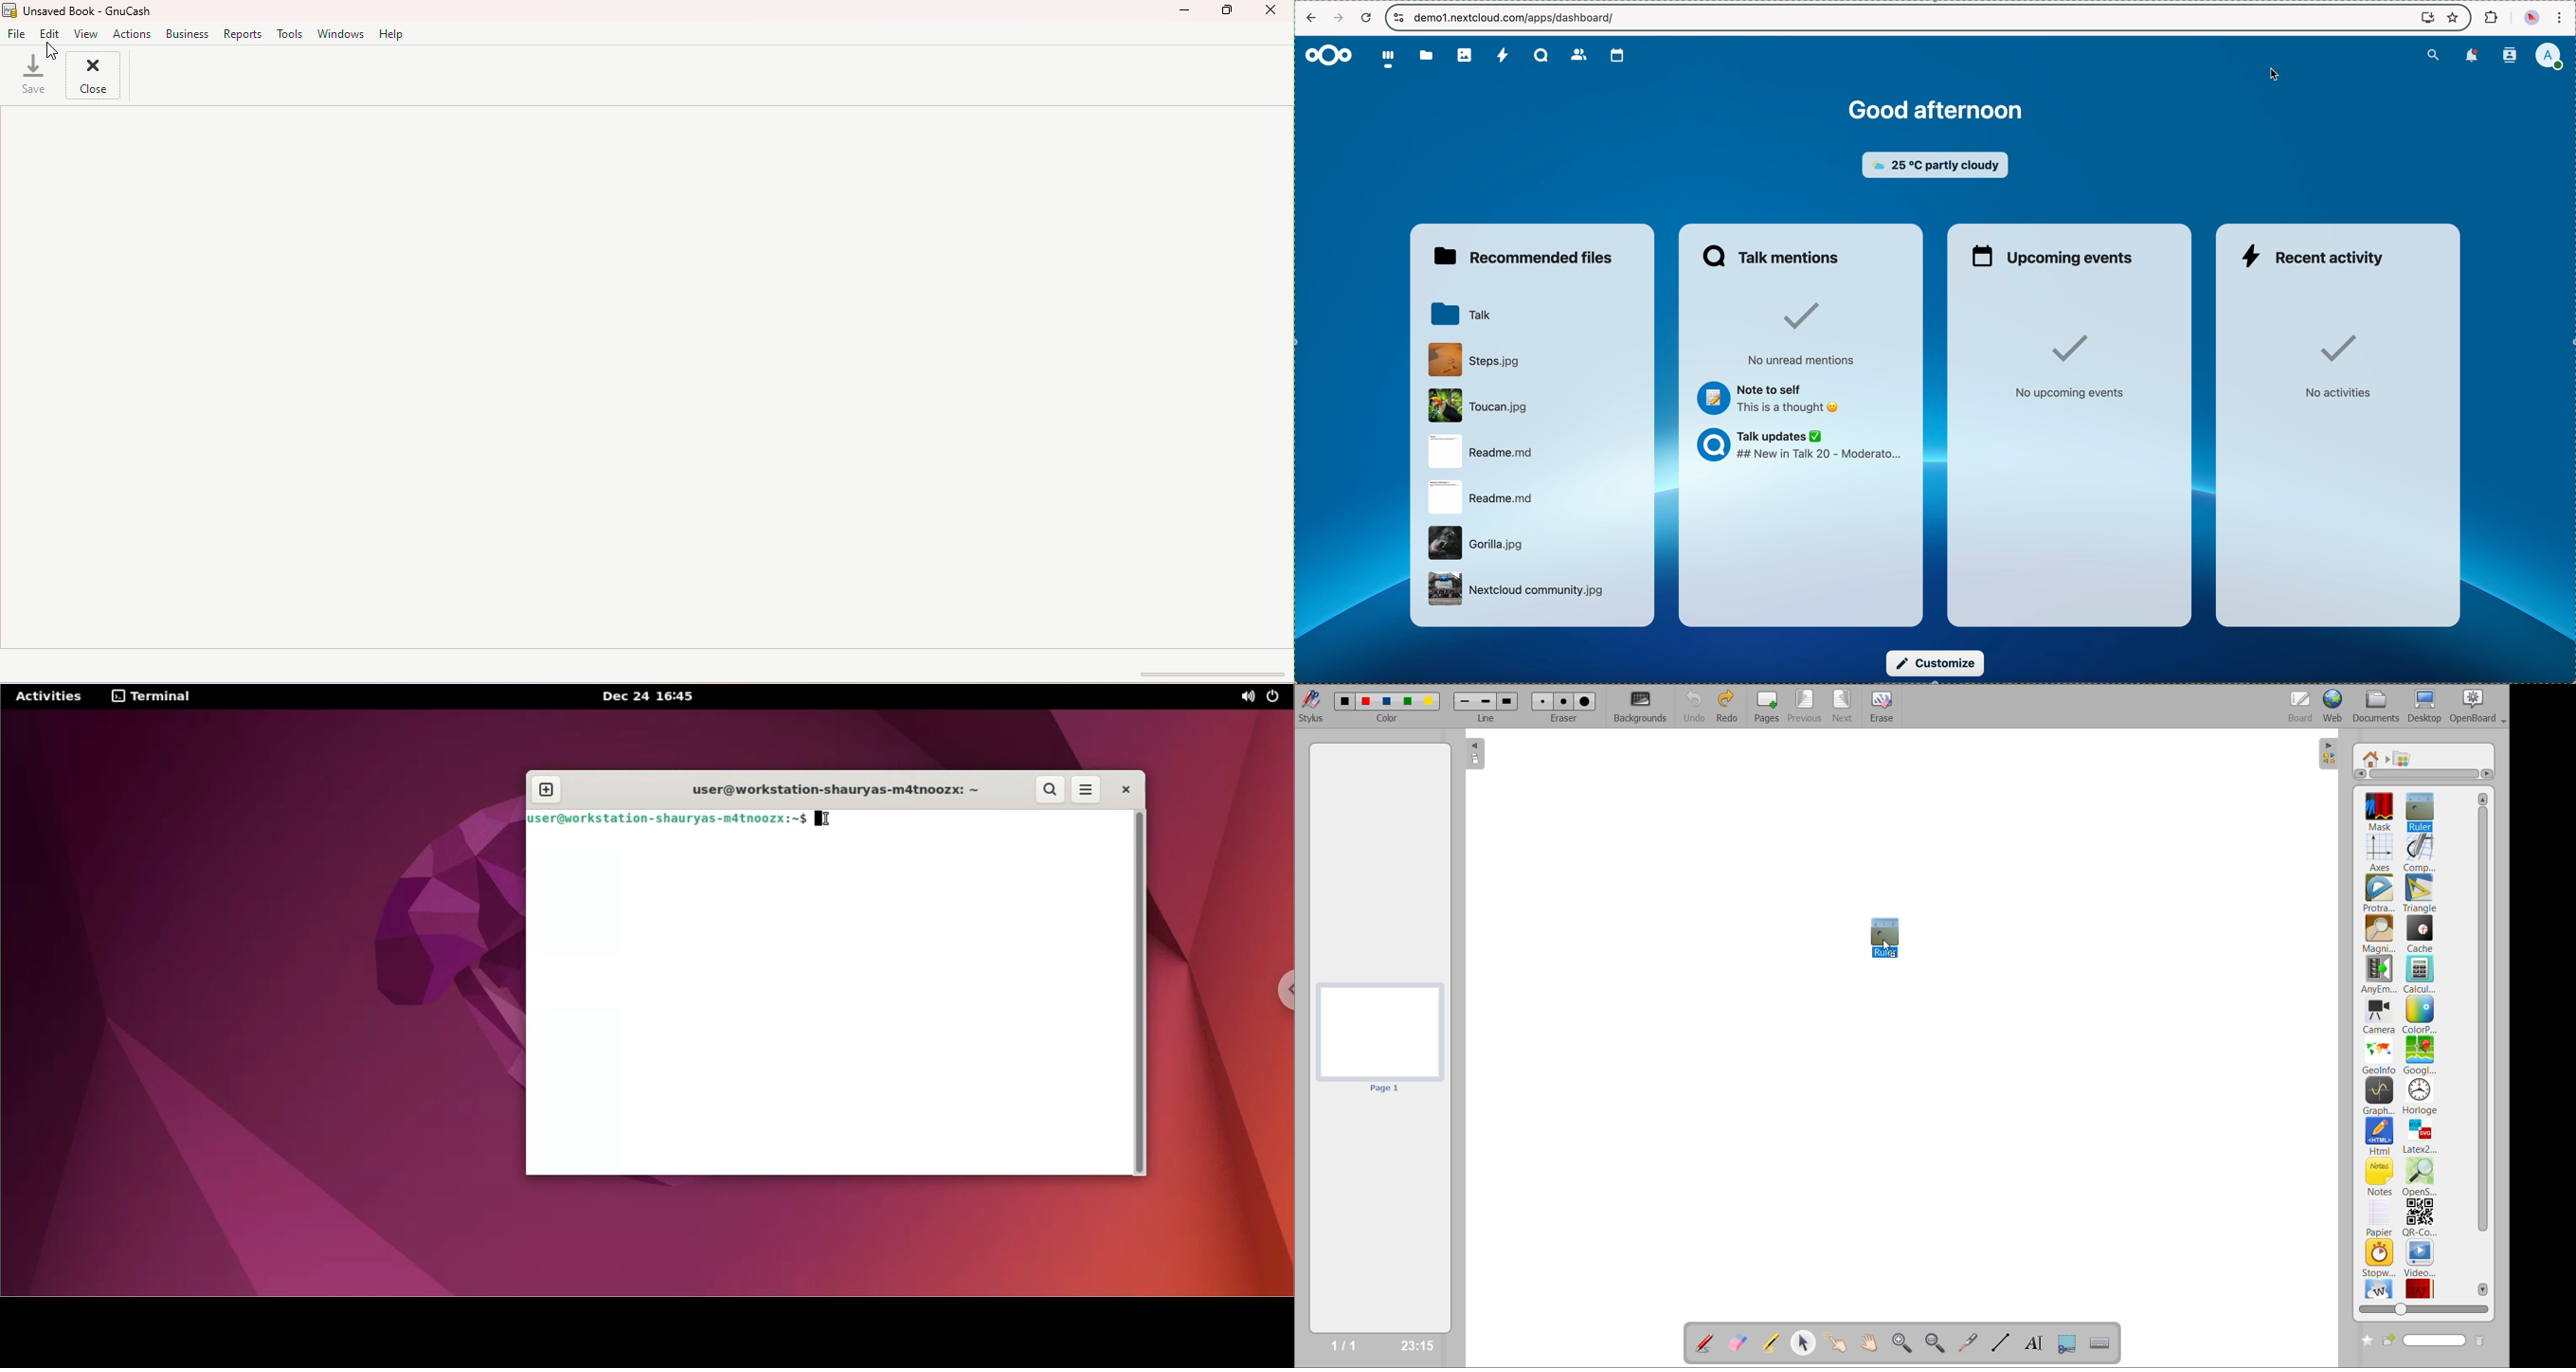 The height and width of the screenshot is (1372, 2576). What do you see at coordinates (1474, 359) in the screenshot?
I see `file` at bounding box center [1474, 359].